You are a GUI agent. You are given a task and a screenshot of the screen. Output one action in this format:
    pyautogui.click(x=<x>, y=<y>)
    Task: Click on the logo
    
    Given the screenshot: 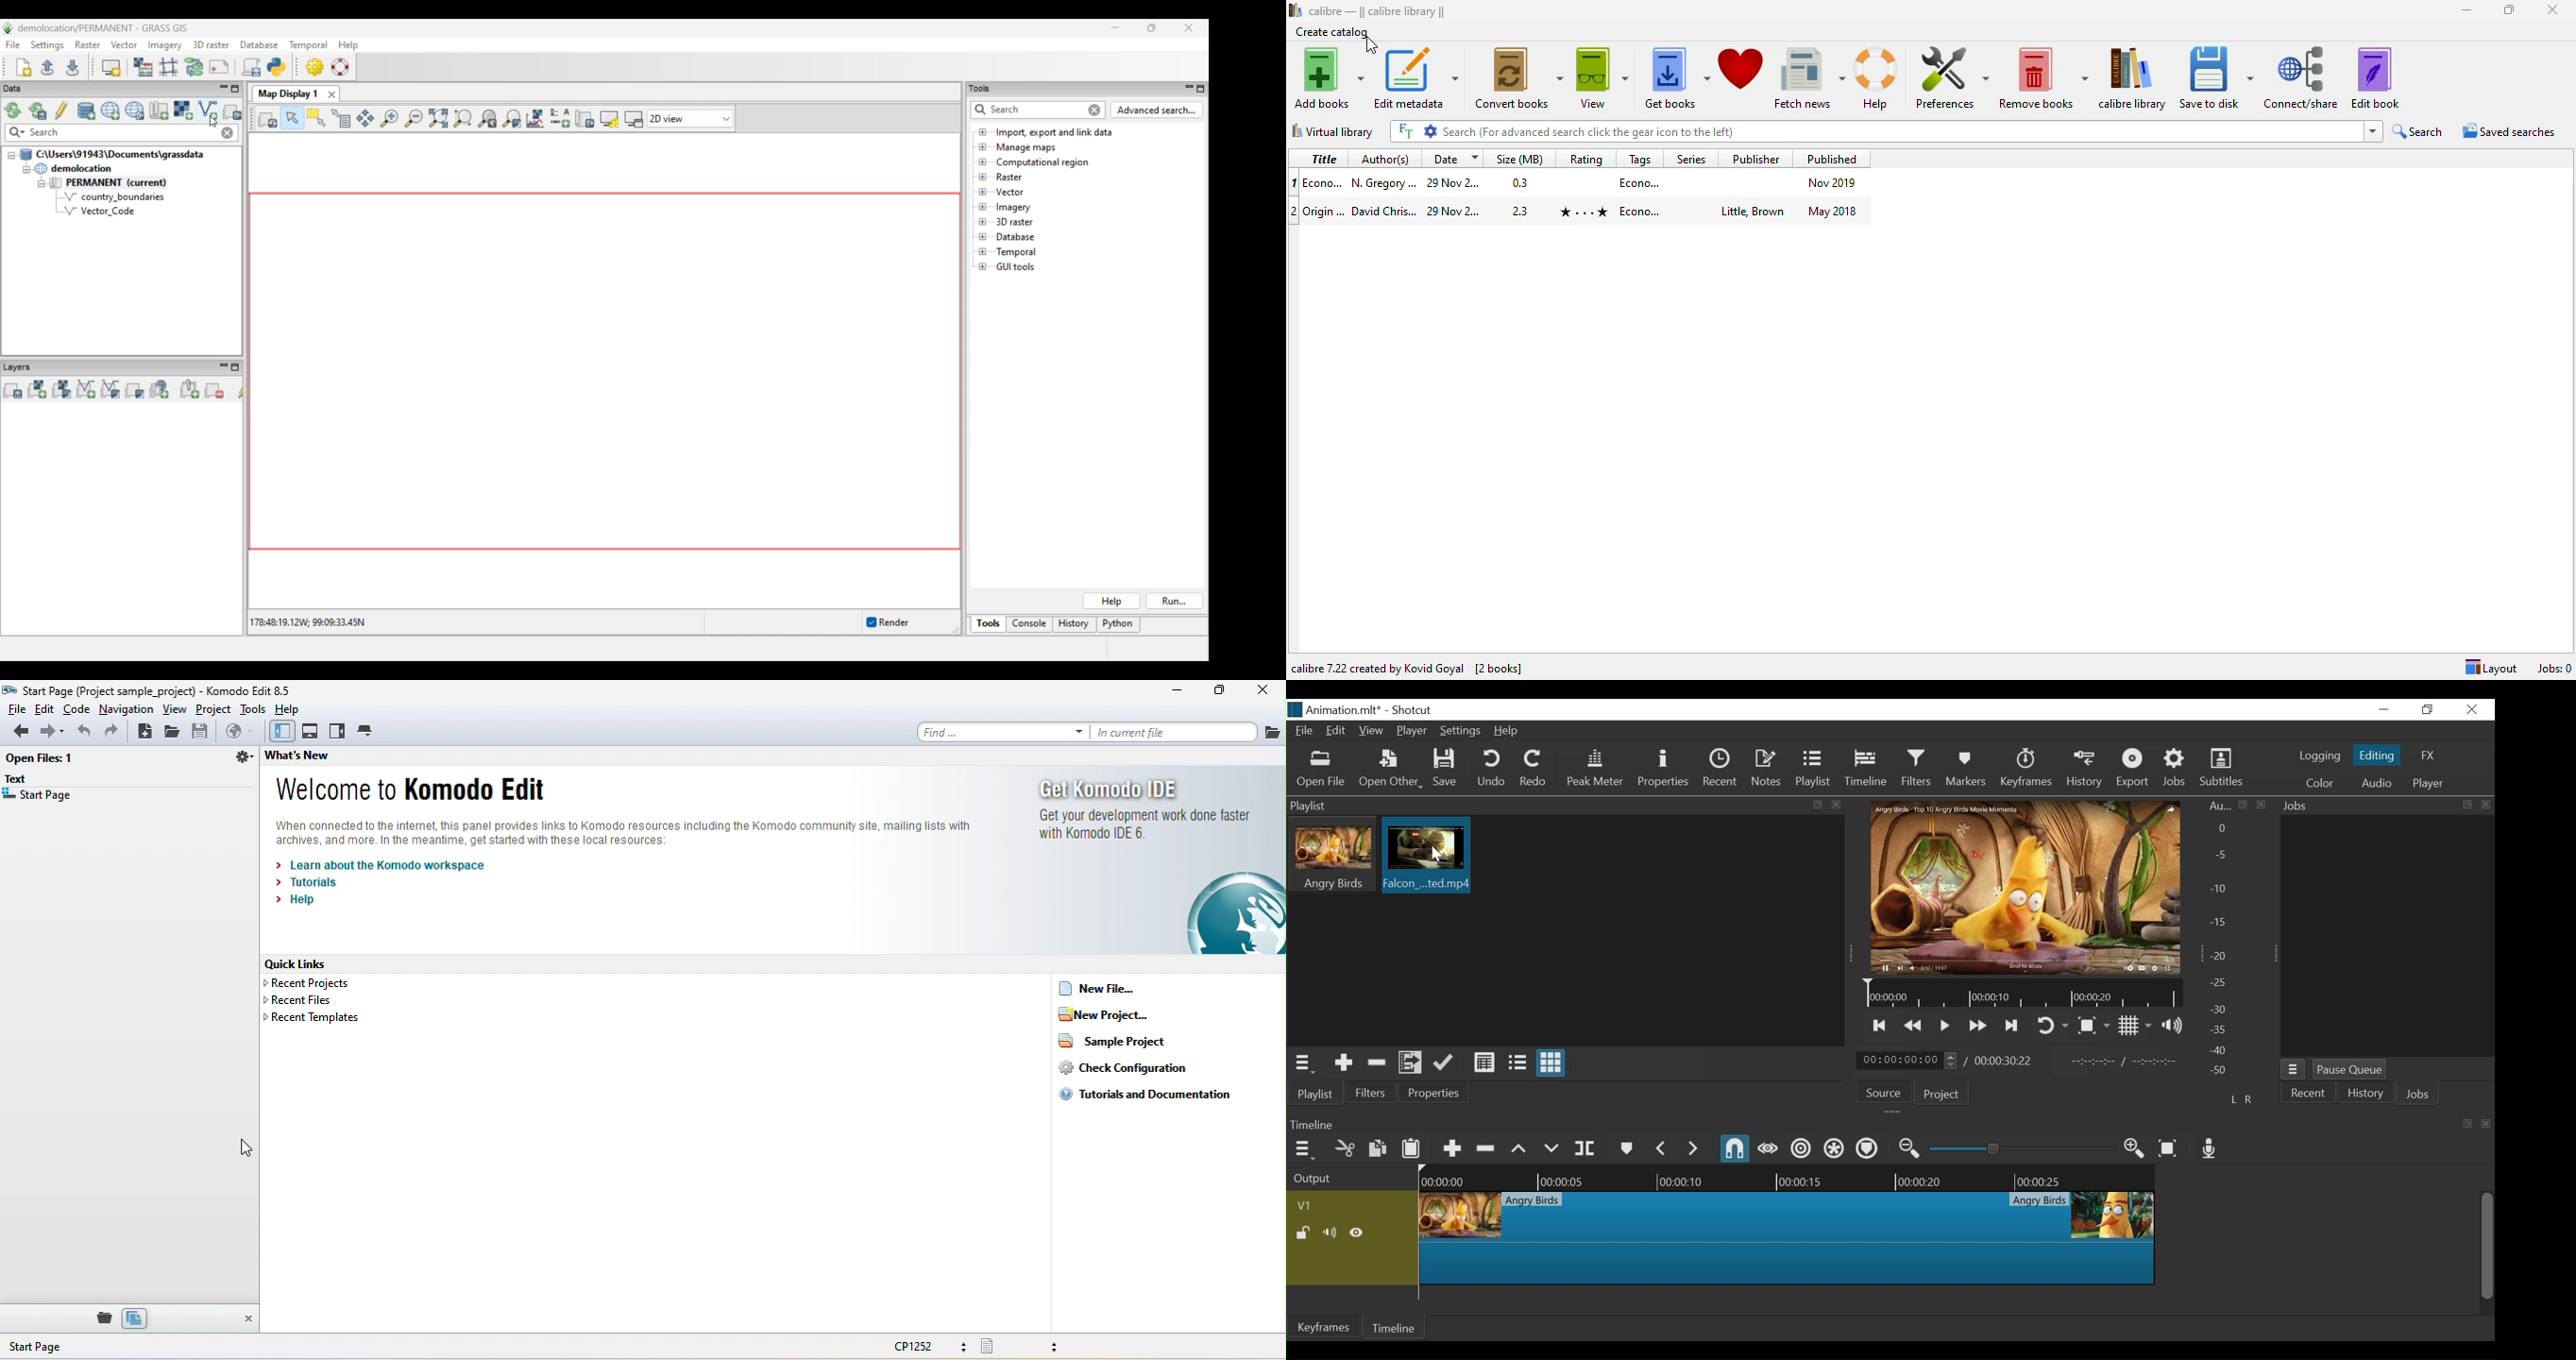 What is the action you would take?
    pyautogui.click(x=1295, y=10)
    